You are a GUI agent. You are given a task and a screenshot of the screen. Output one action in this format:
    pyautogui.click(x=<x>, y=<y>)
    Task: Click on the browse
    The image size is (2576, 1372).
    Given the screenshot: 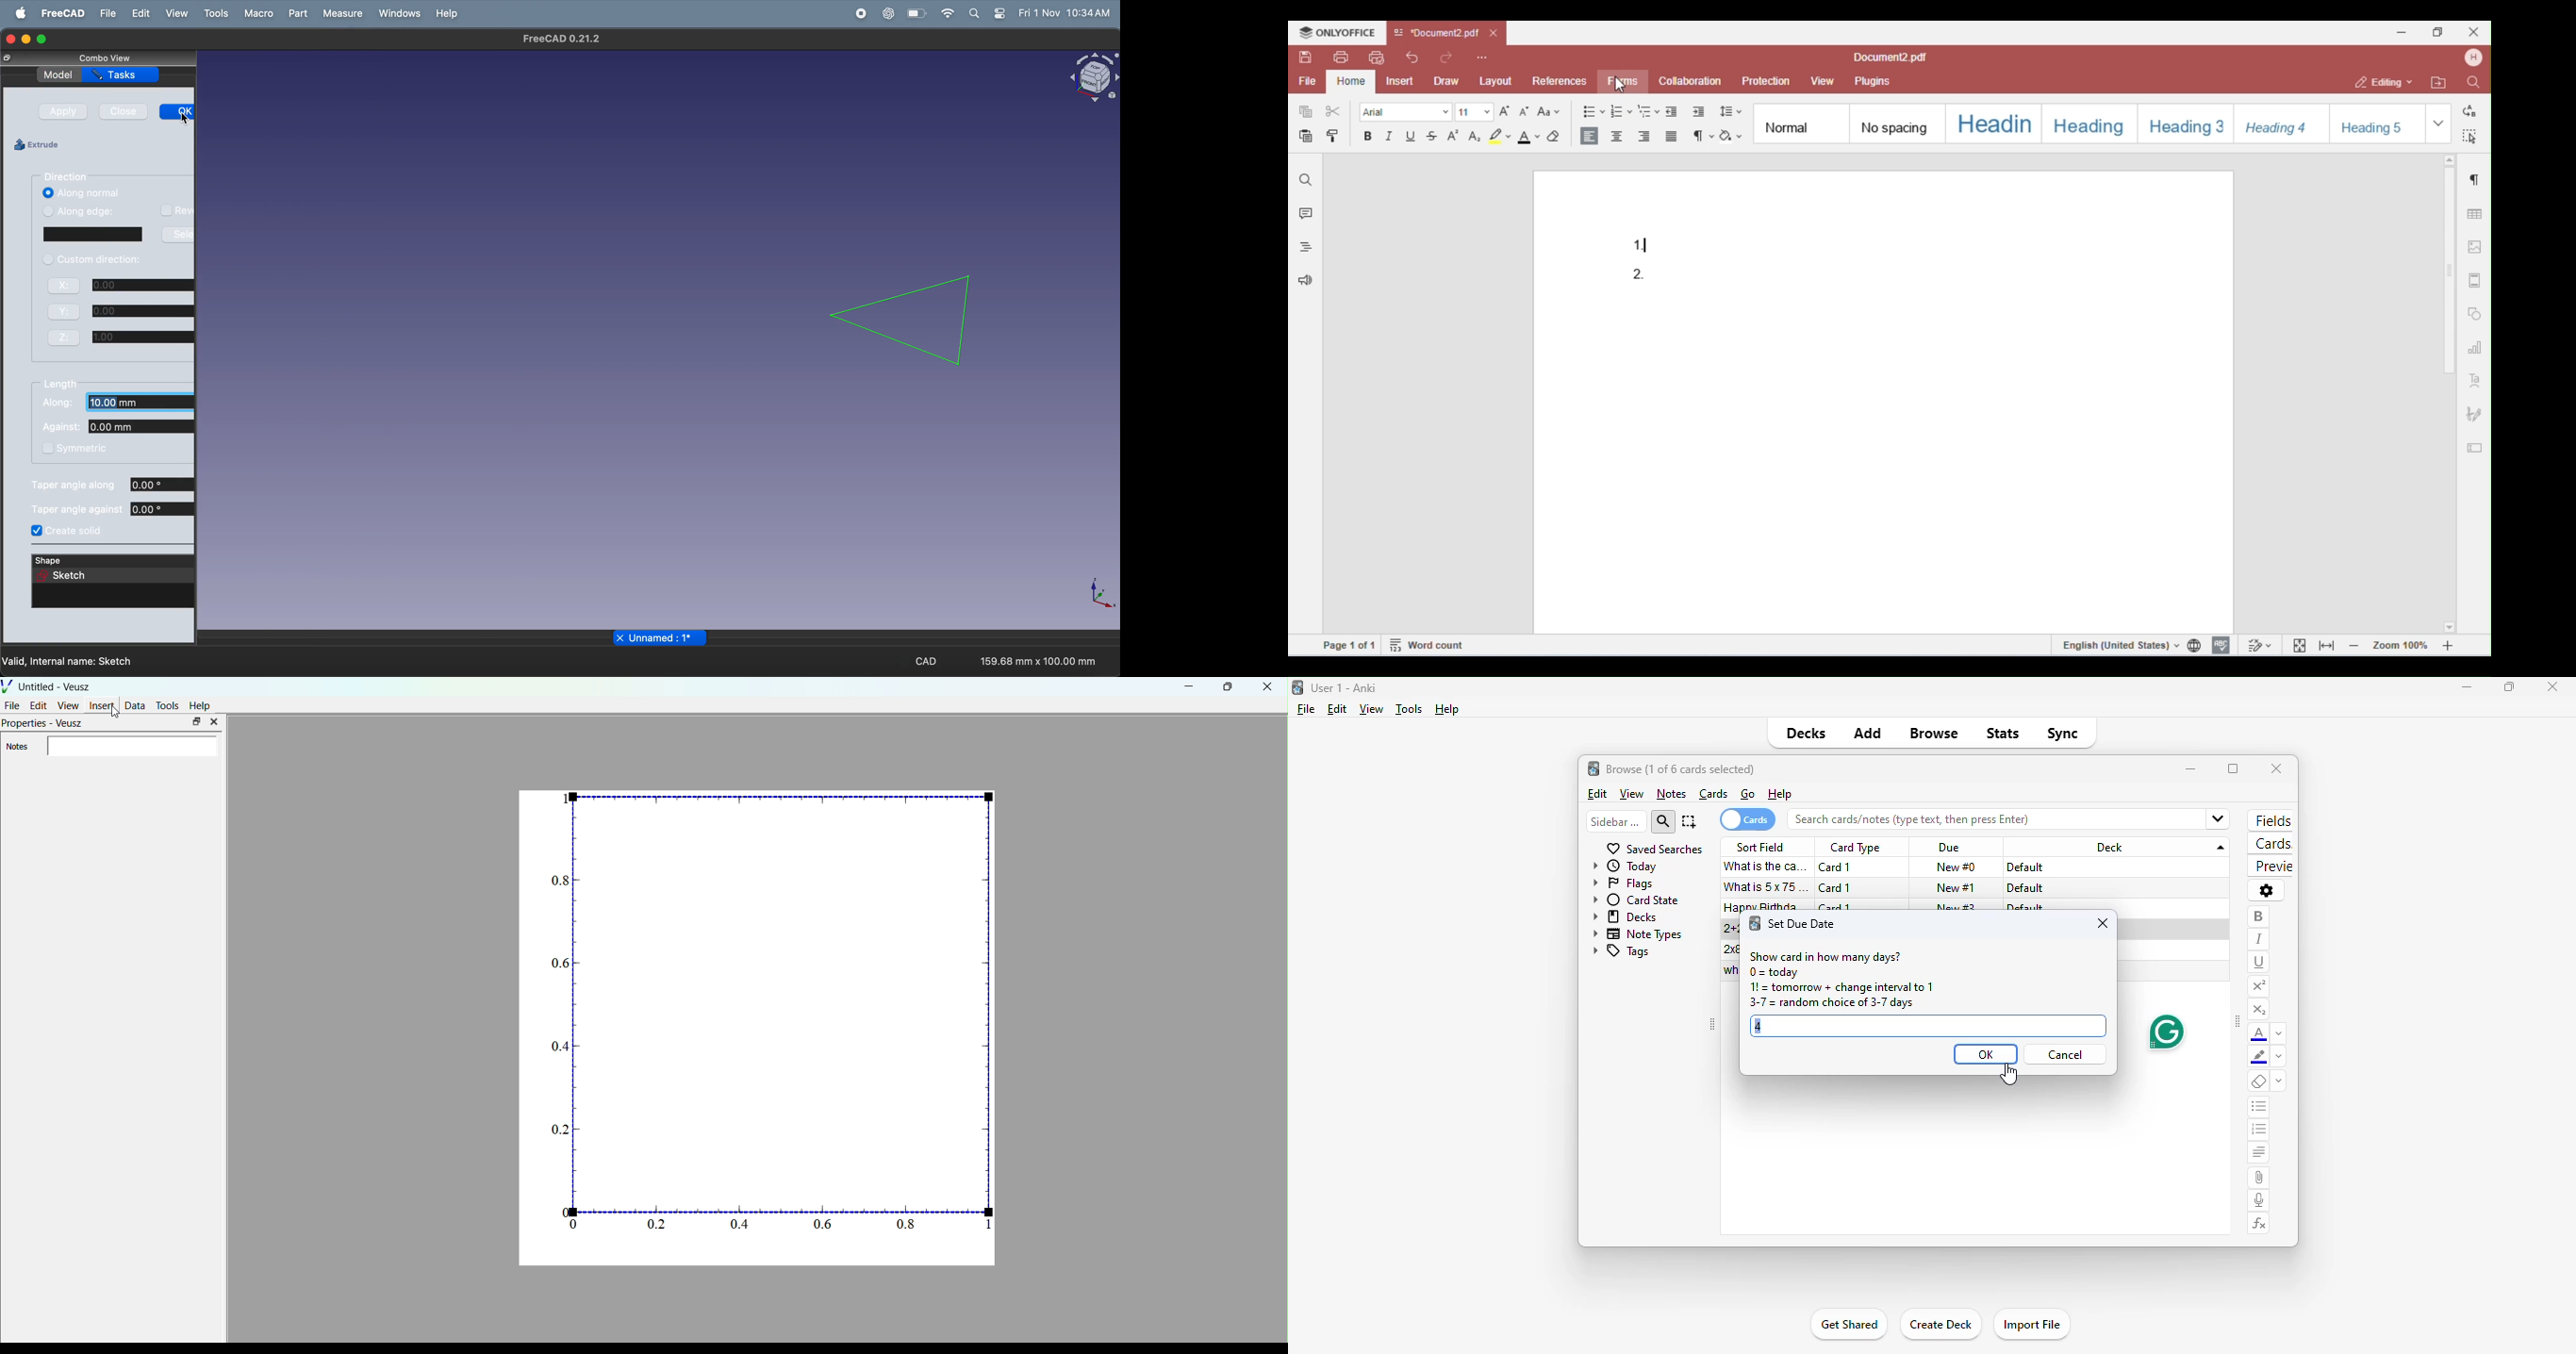 What is the action you would take?
    pyautogui.click(x=1935, y=735)
    